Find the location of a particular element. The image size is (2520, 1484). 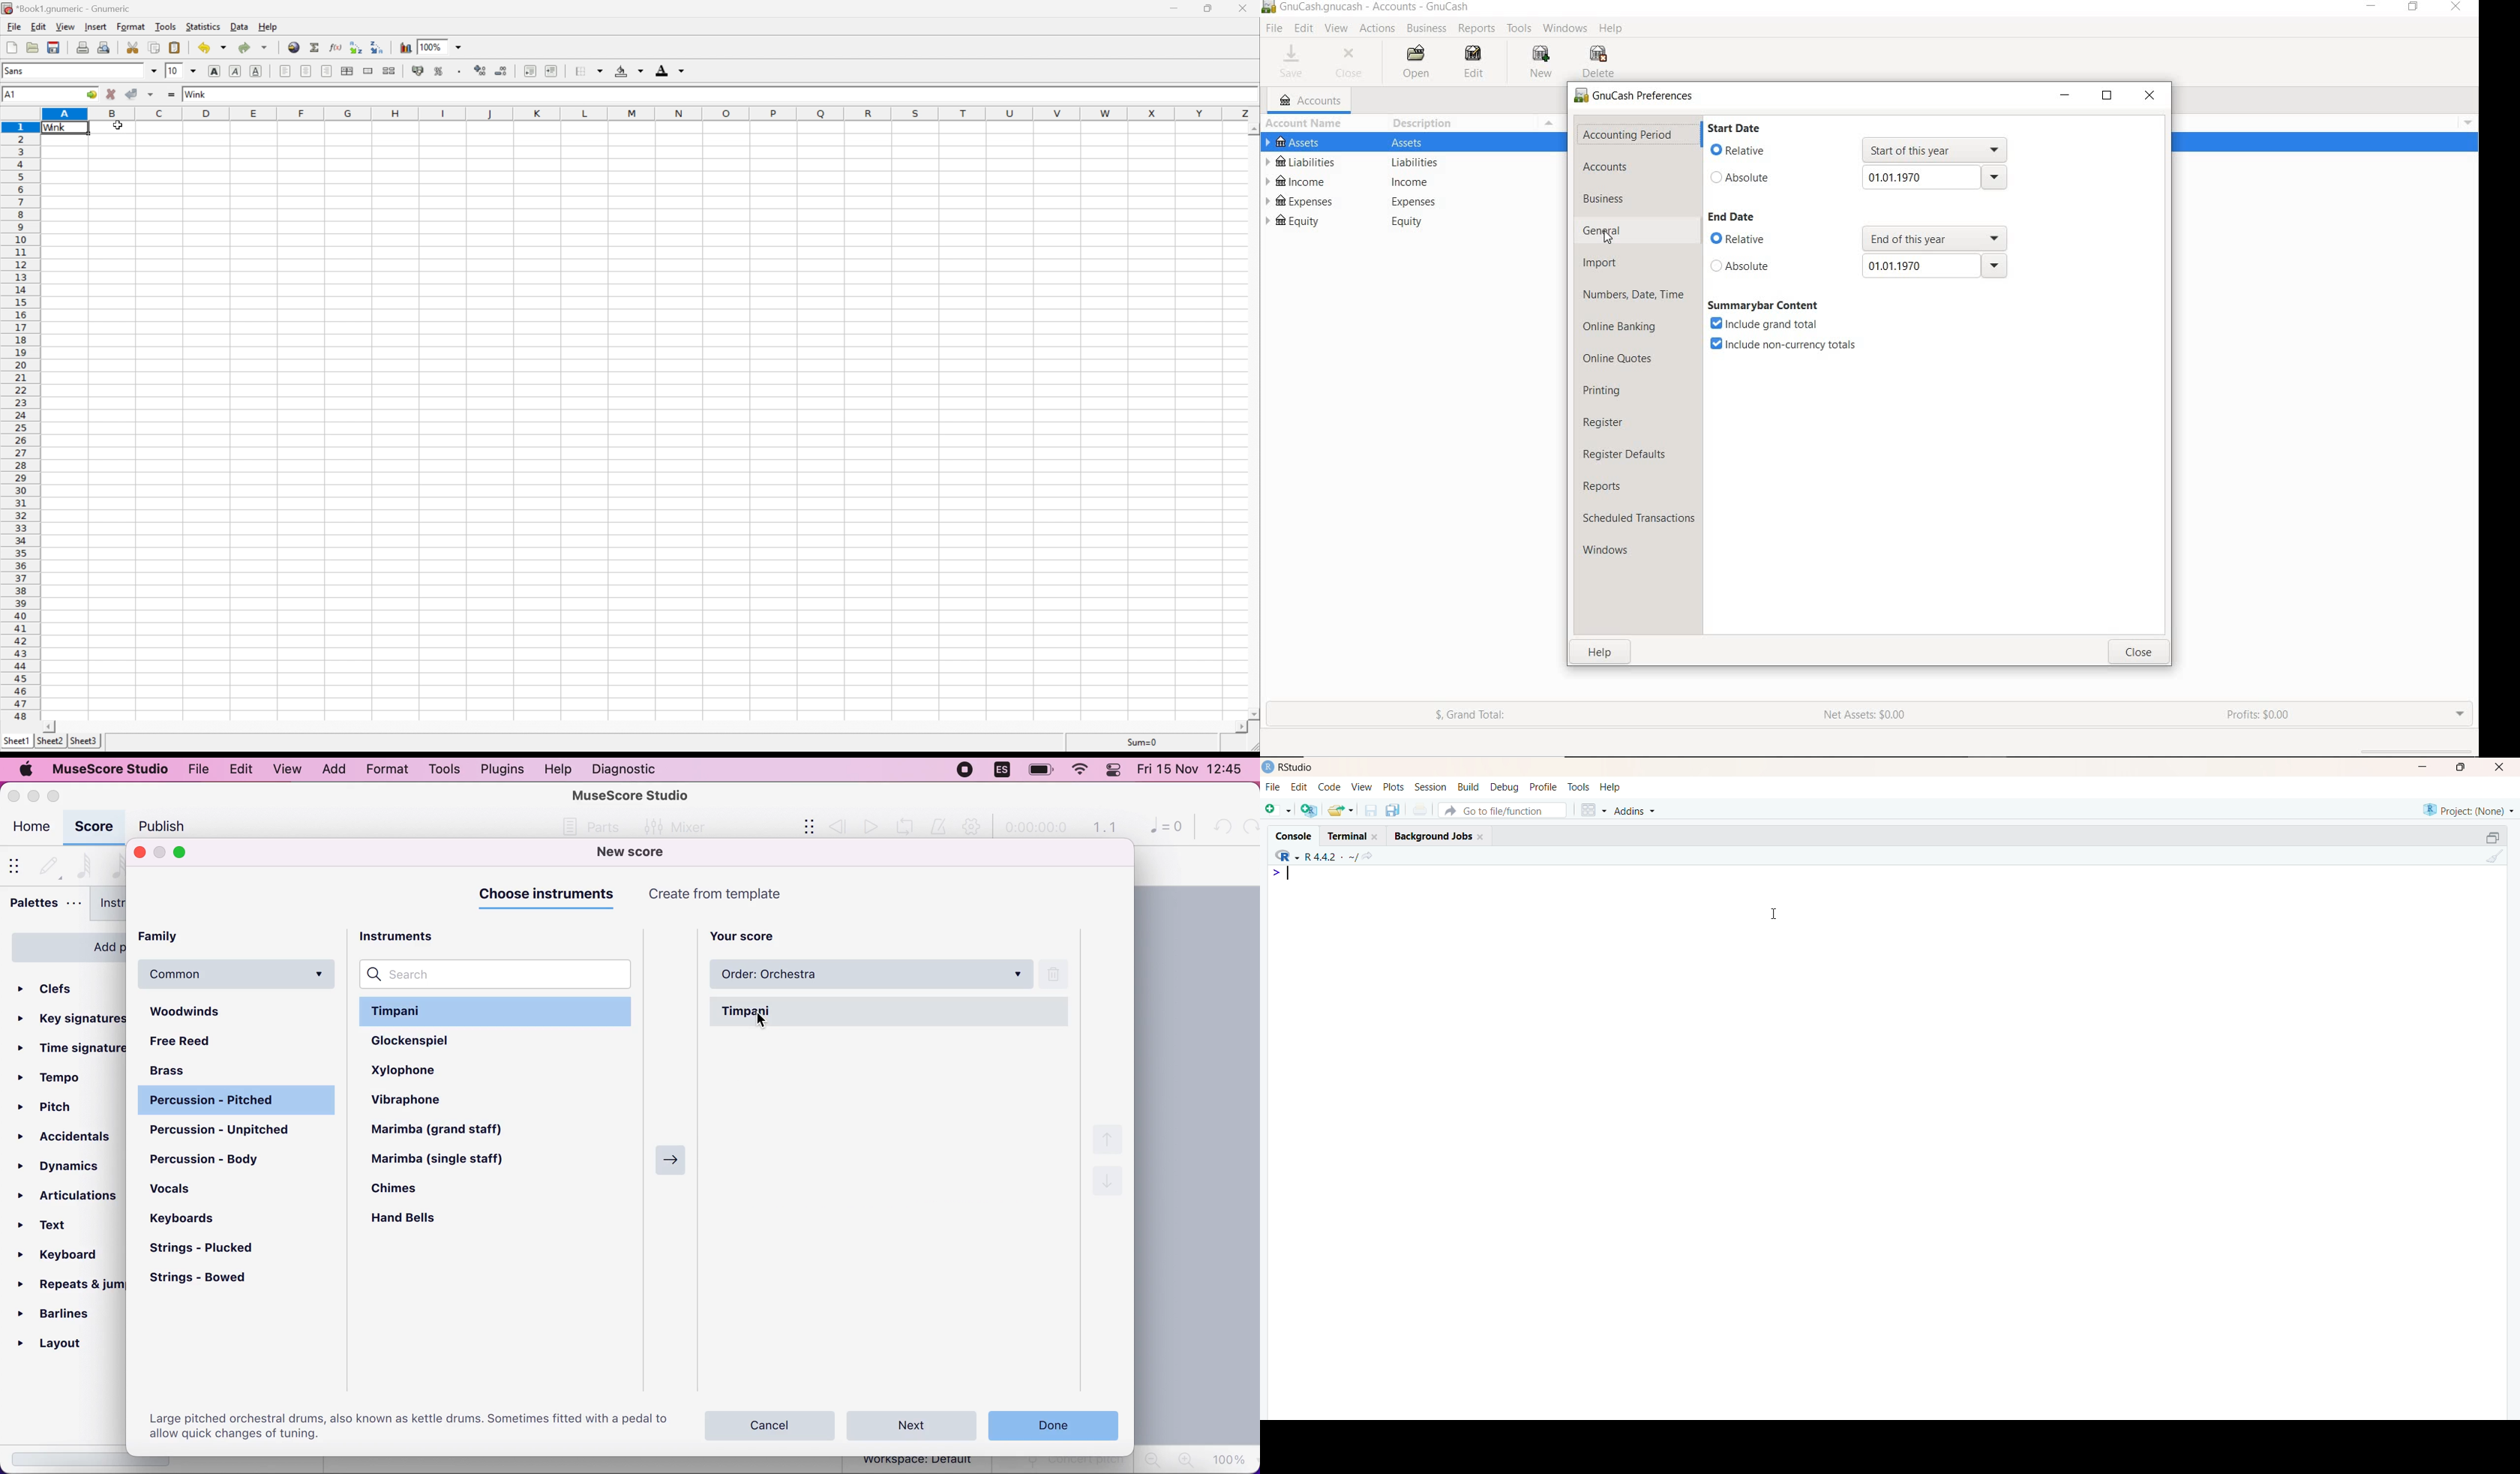

terminal is located at coordinates (1353, 835).